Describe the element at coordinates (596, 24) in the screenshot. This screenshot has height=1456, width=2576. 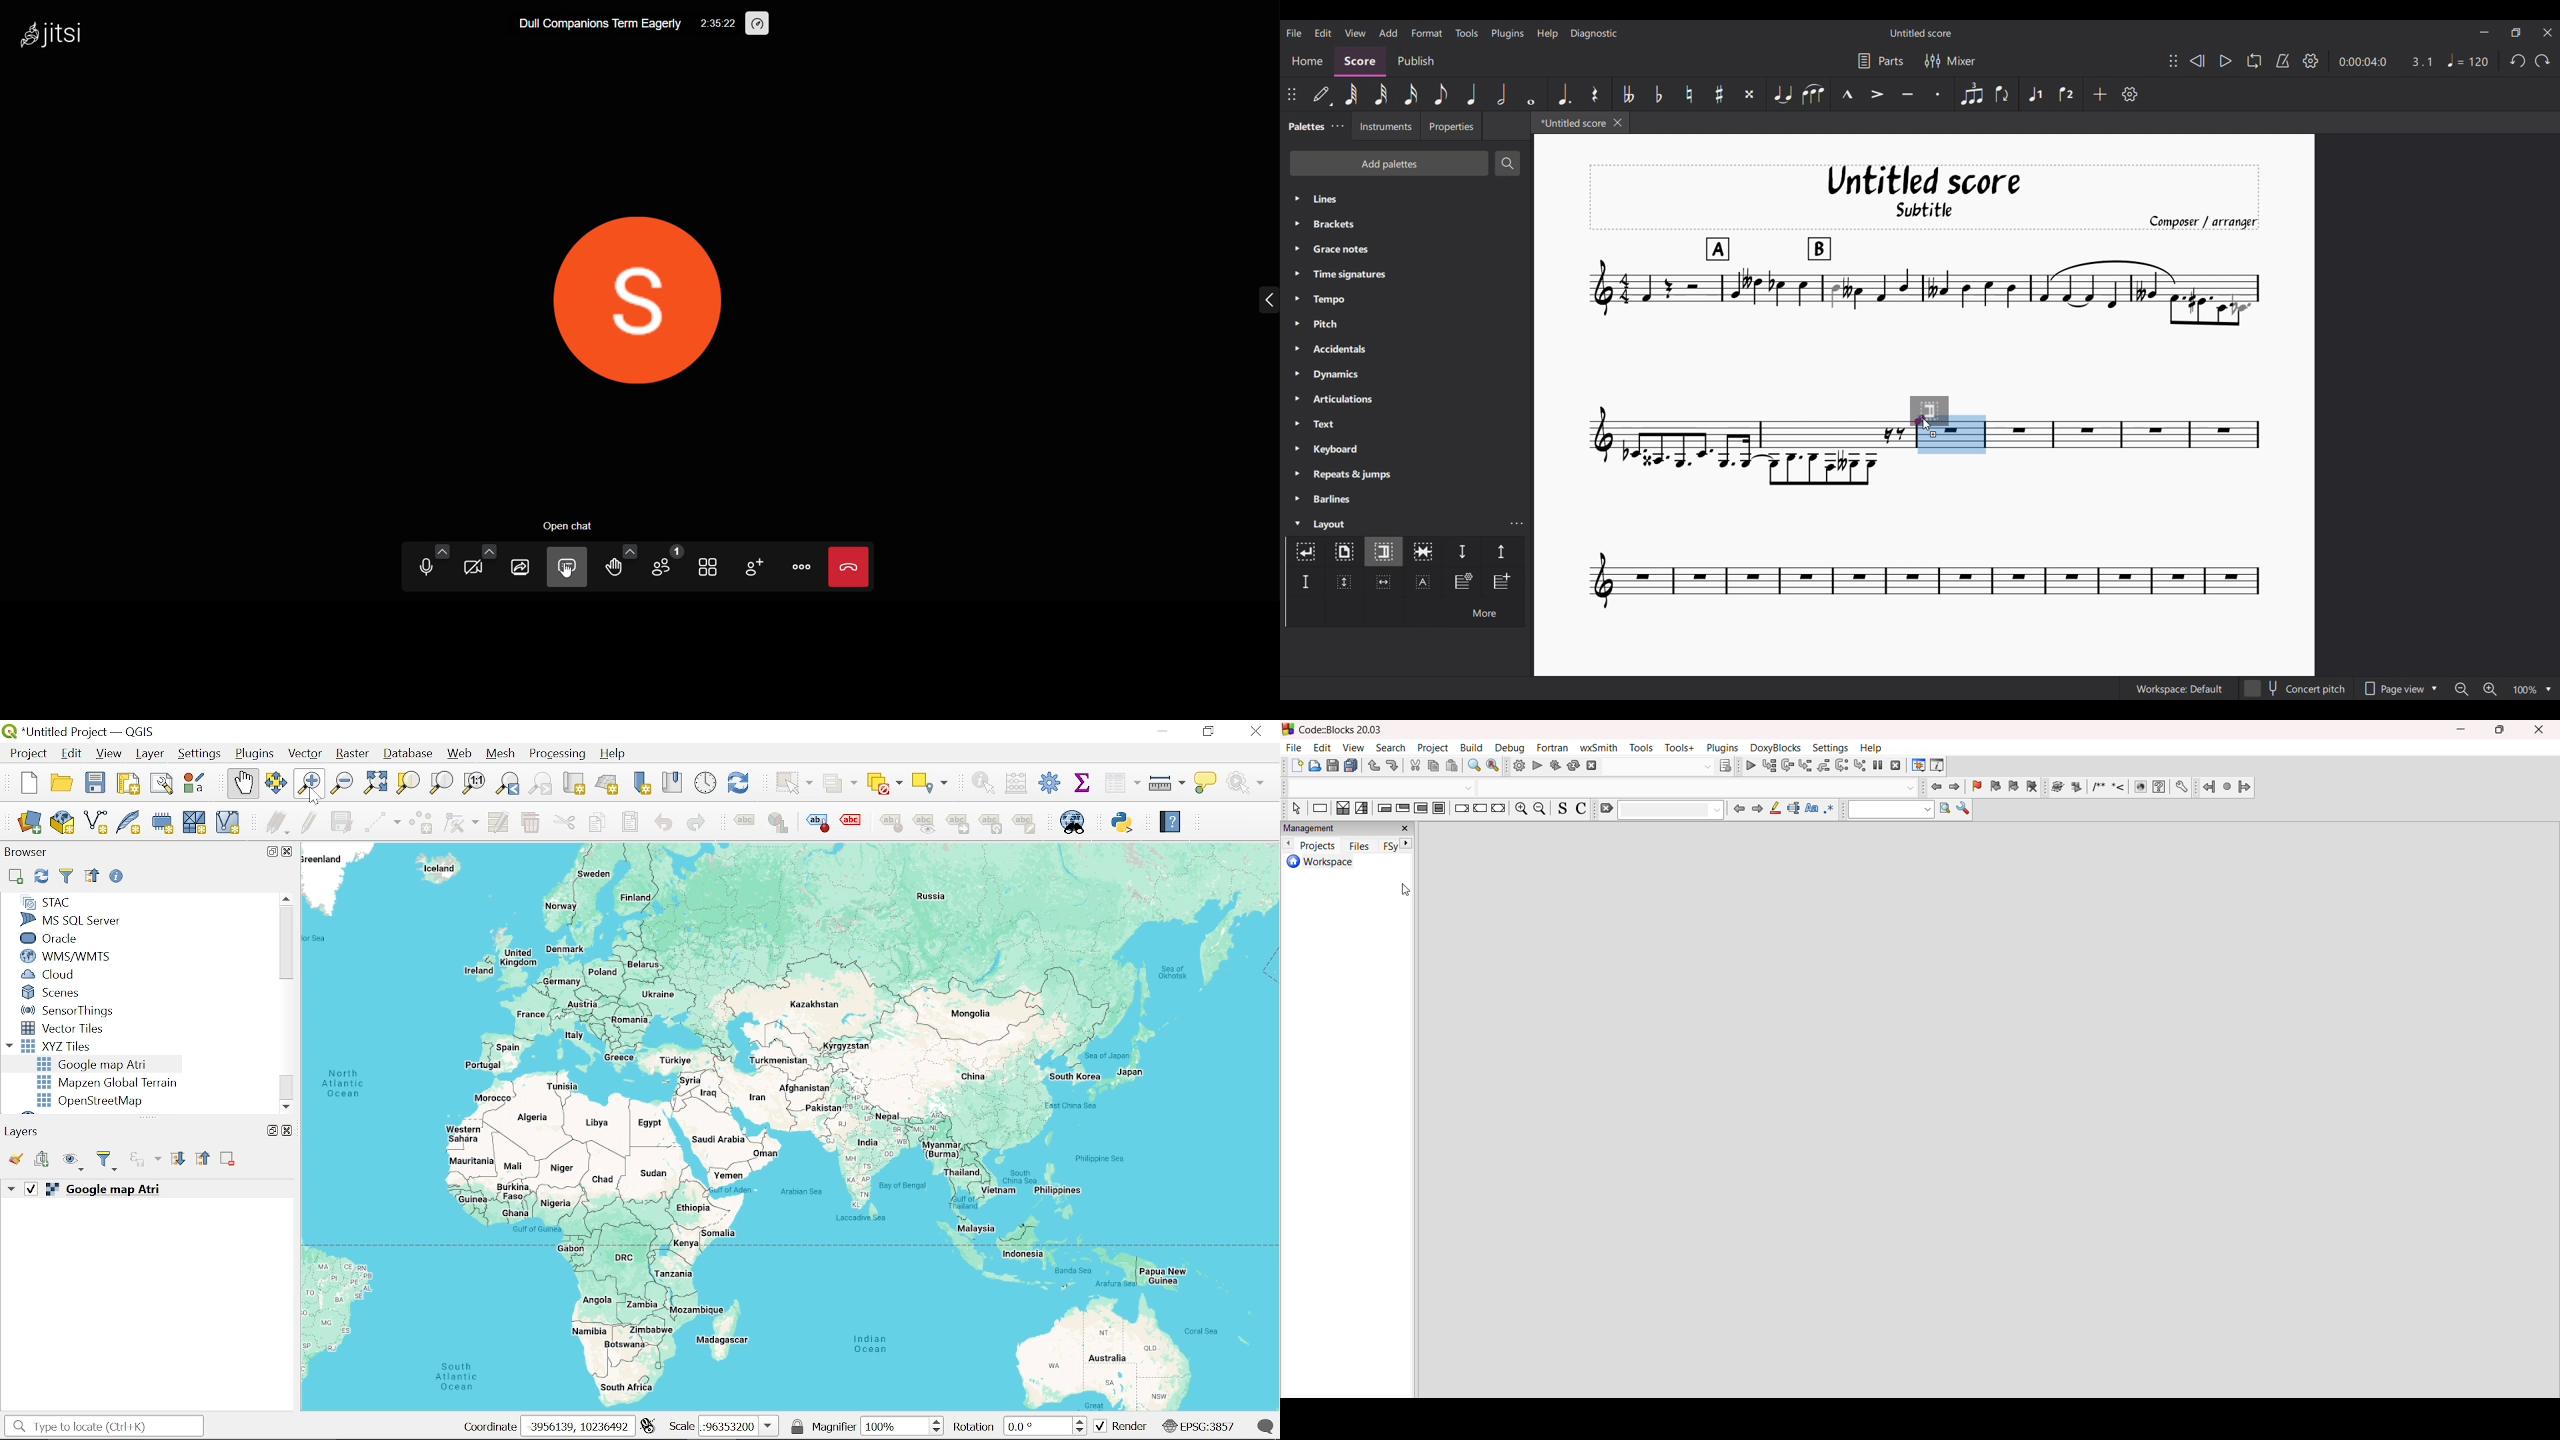
I see `meeting title` at that location.